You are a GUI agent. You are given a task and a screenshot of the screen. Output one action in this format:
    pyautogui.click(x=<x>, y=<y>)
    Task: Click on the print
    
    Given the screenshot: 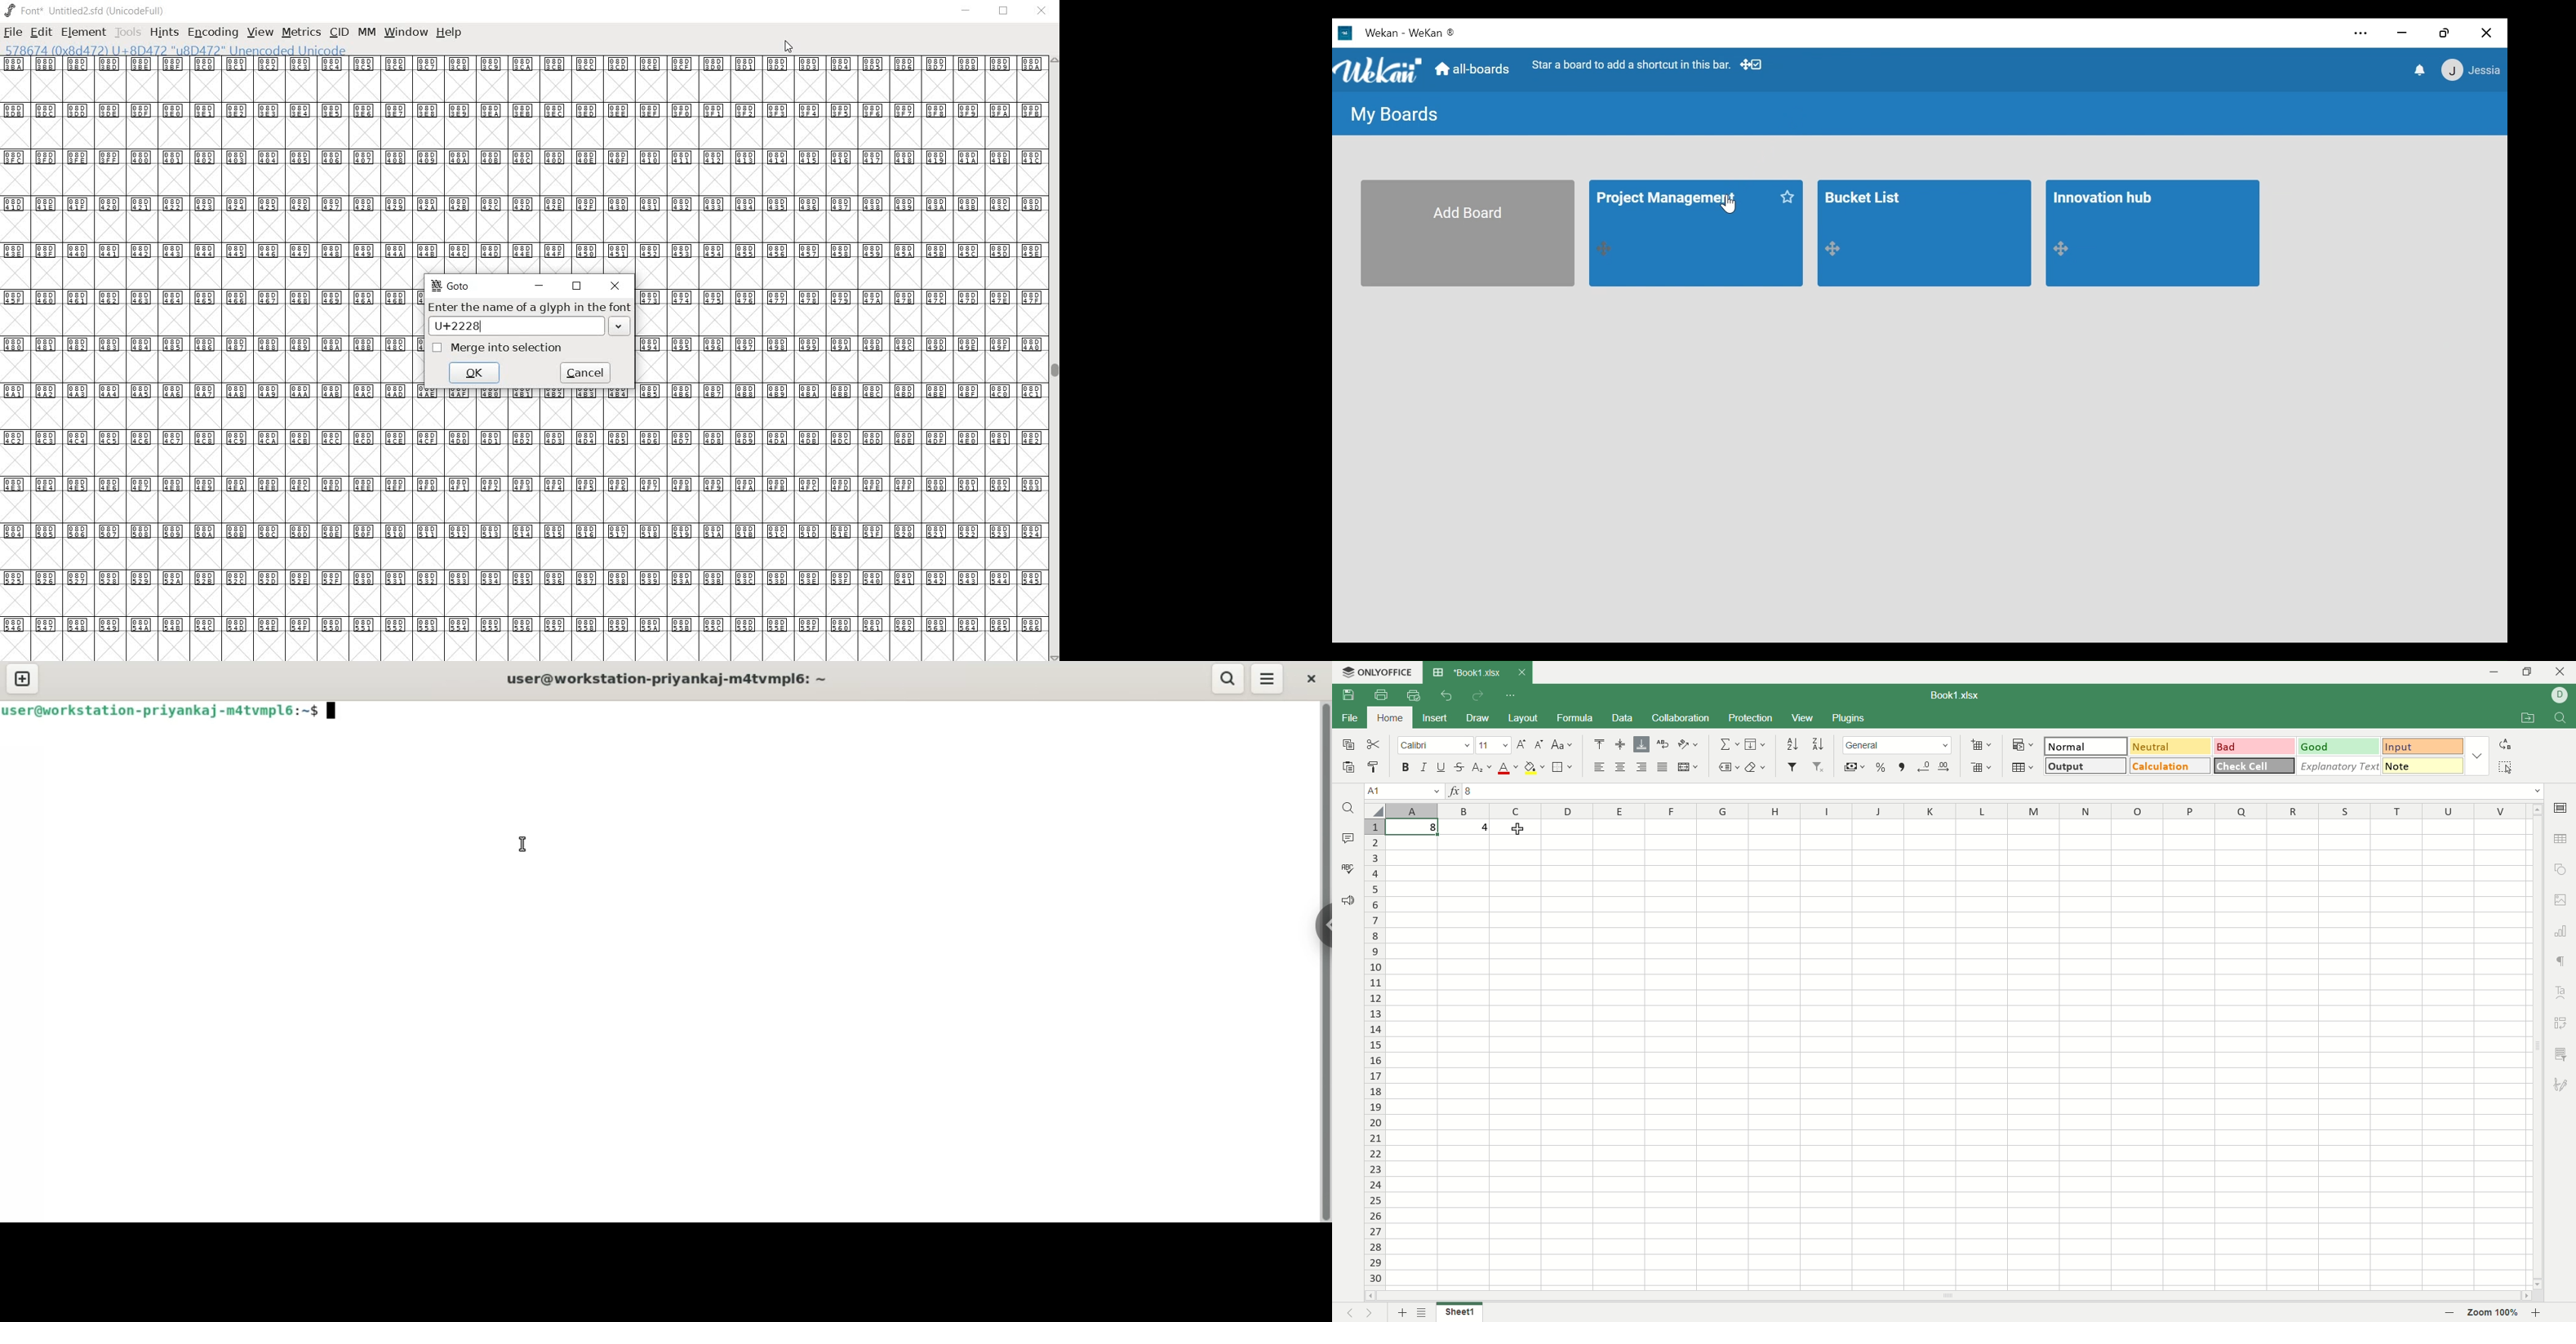 What is the action you would take?
    pyautogui.click(x=1381, y=695)
    